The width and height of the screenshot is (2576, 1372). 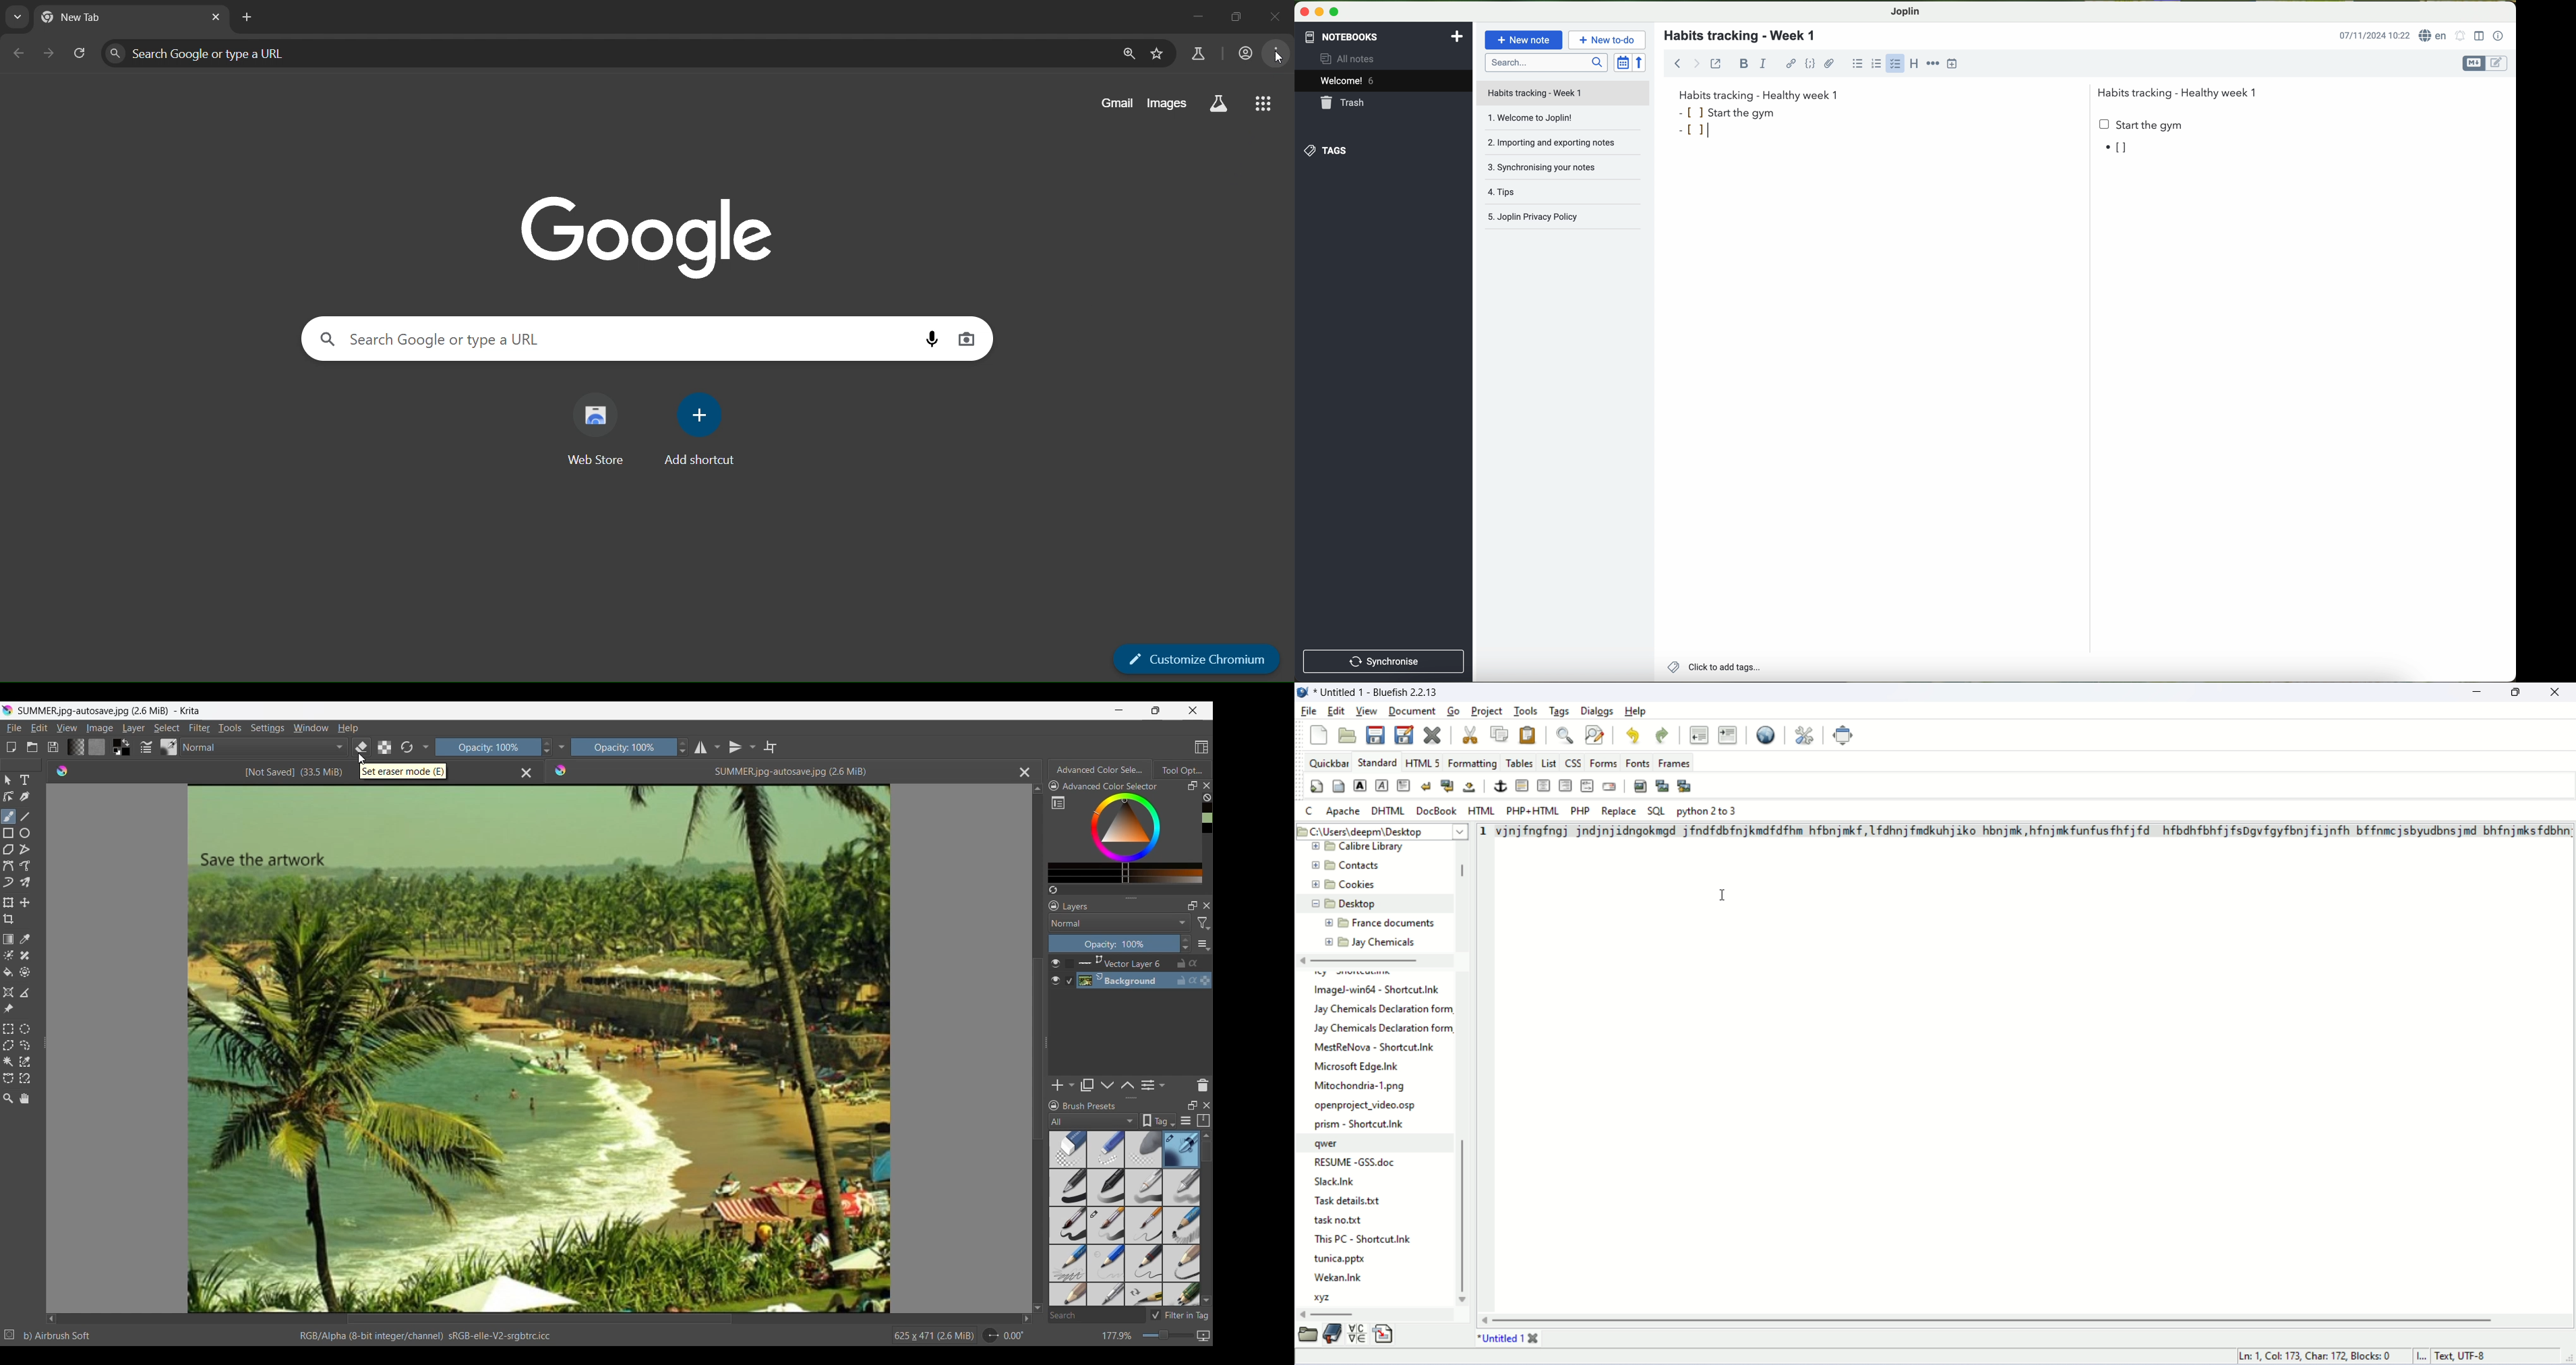 What do you see at coordinates (25, 940) in the screenshot?
I see `Sample color from current layer` at bounding box center [25, 940].